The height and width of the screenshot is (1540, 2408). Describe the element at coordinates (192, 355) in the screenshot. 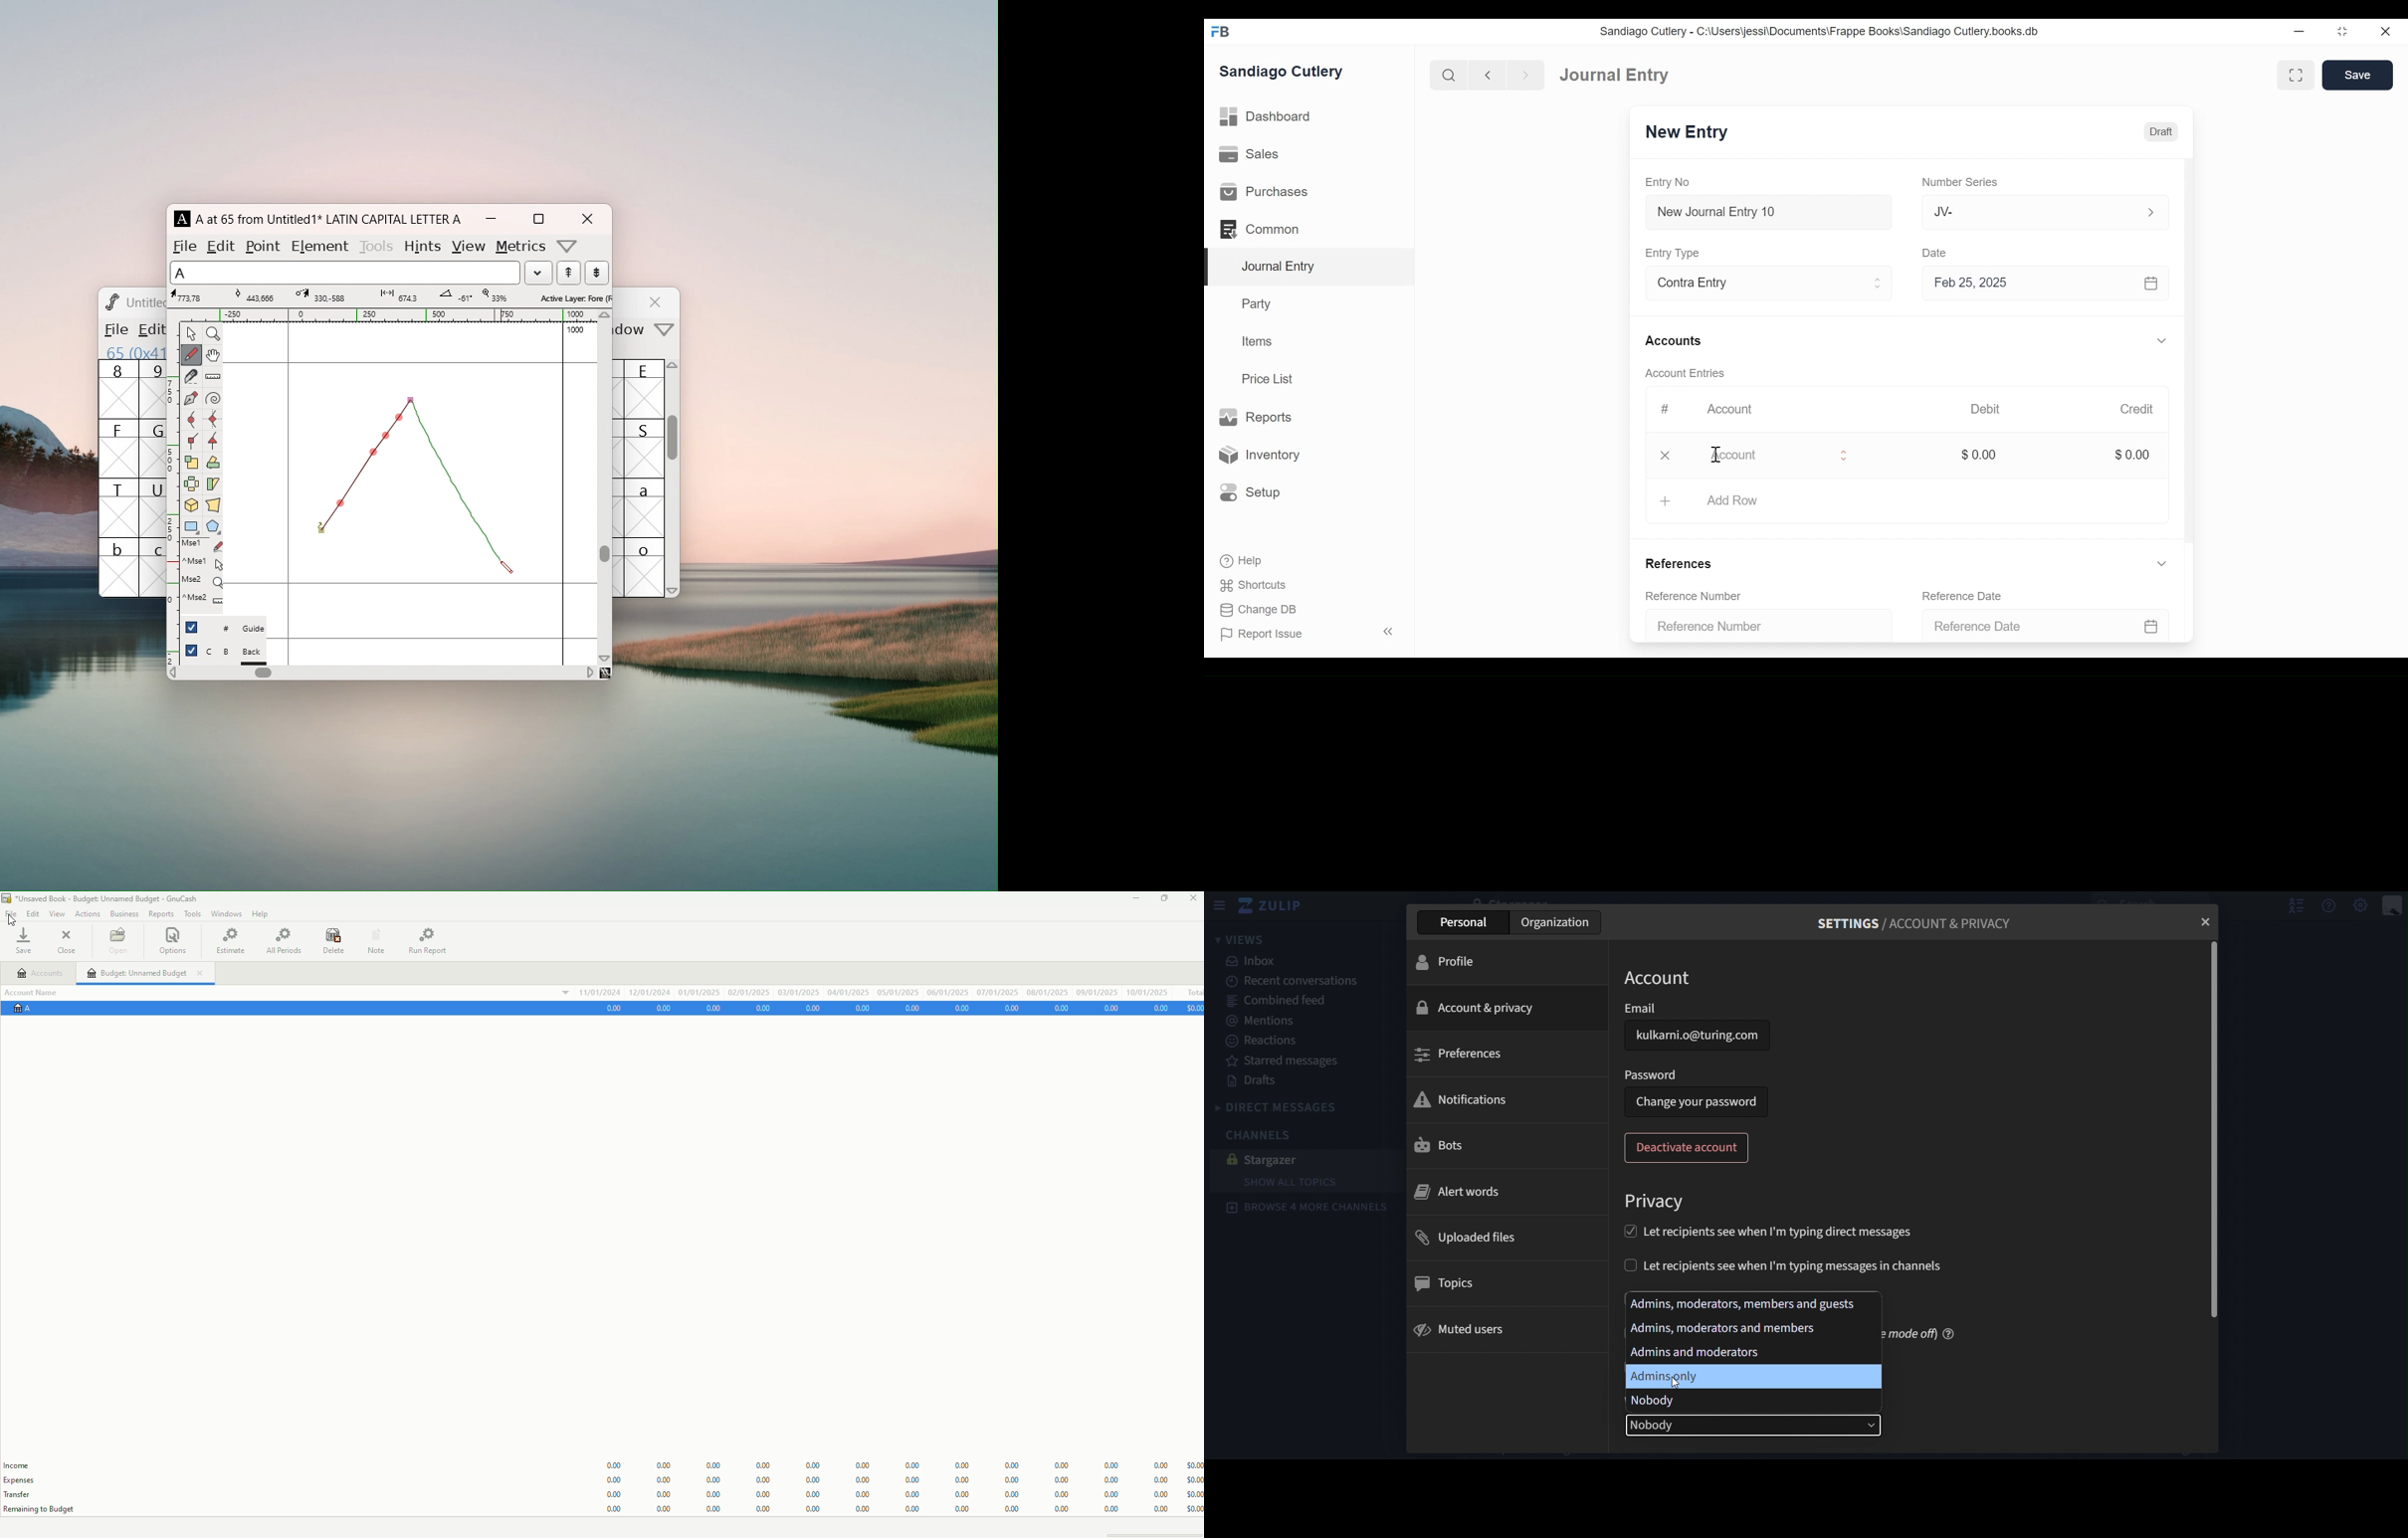

I see `draw a freehand curve` at that location.